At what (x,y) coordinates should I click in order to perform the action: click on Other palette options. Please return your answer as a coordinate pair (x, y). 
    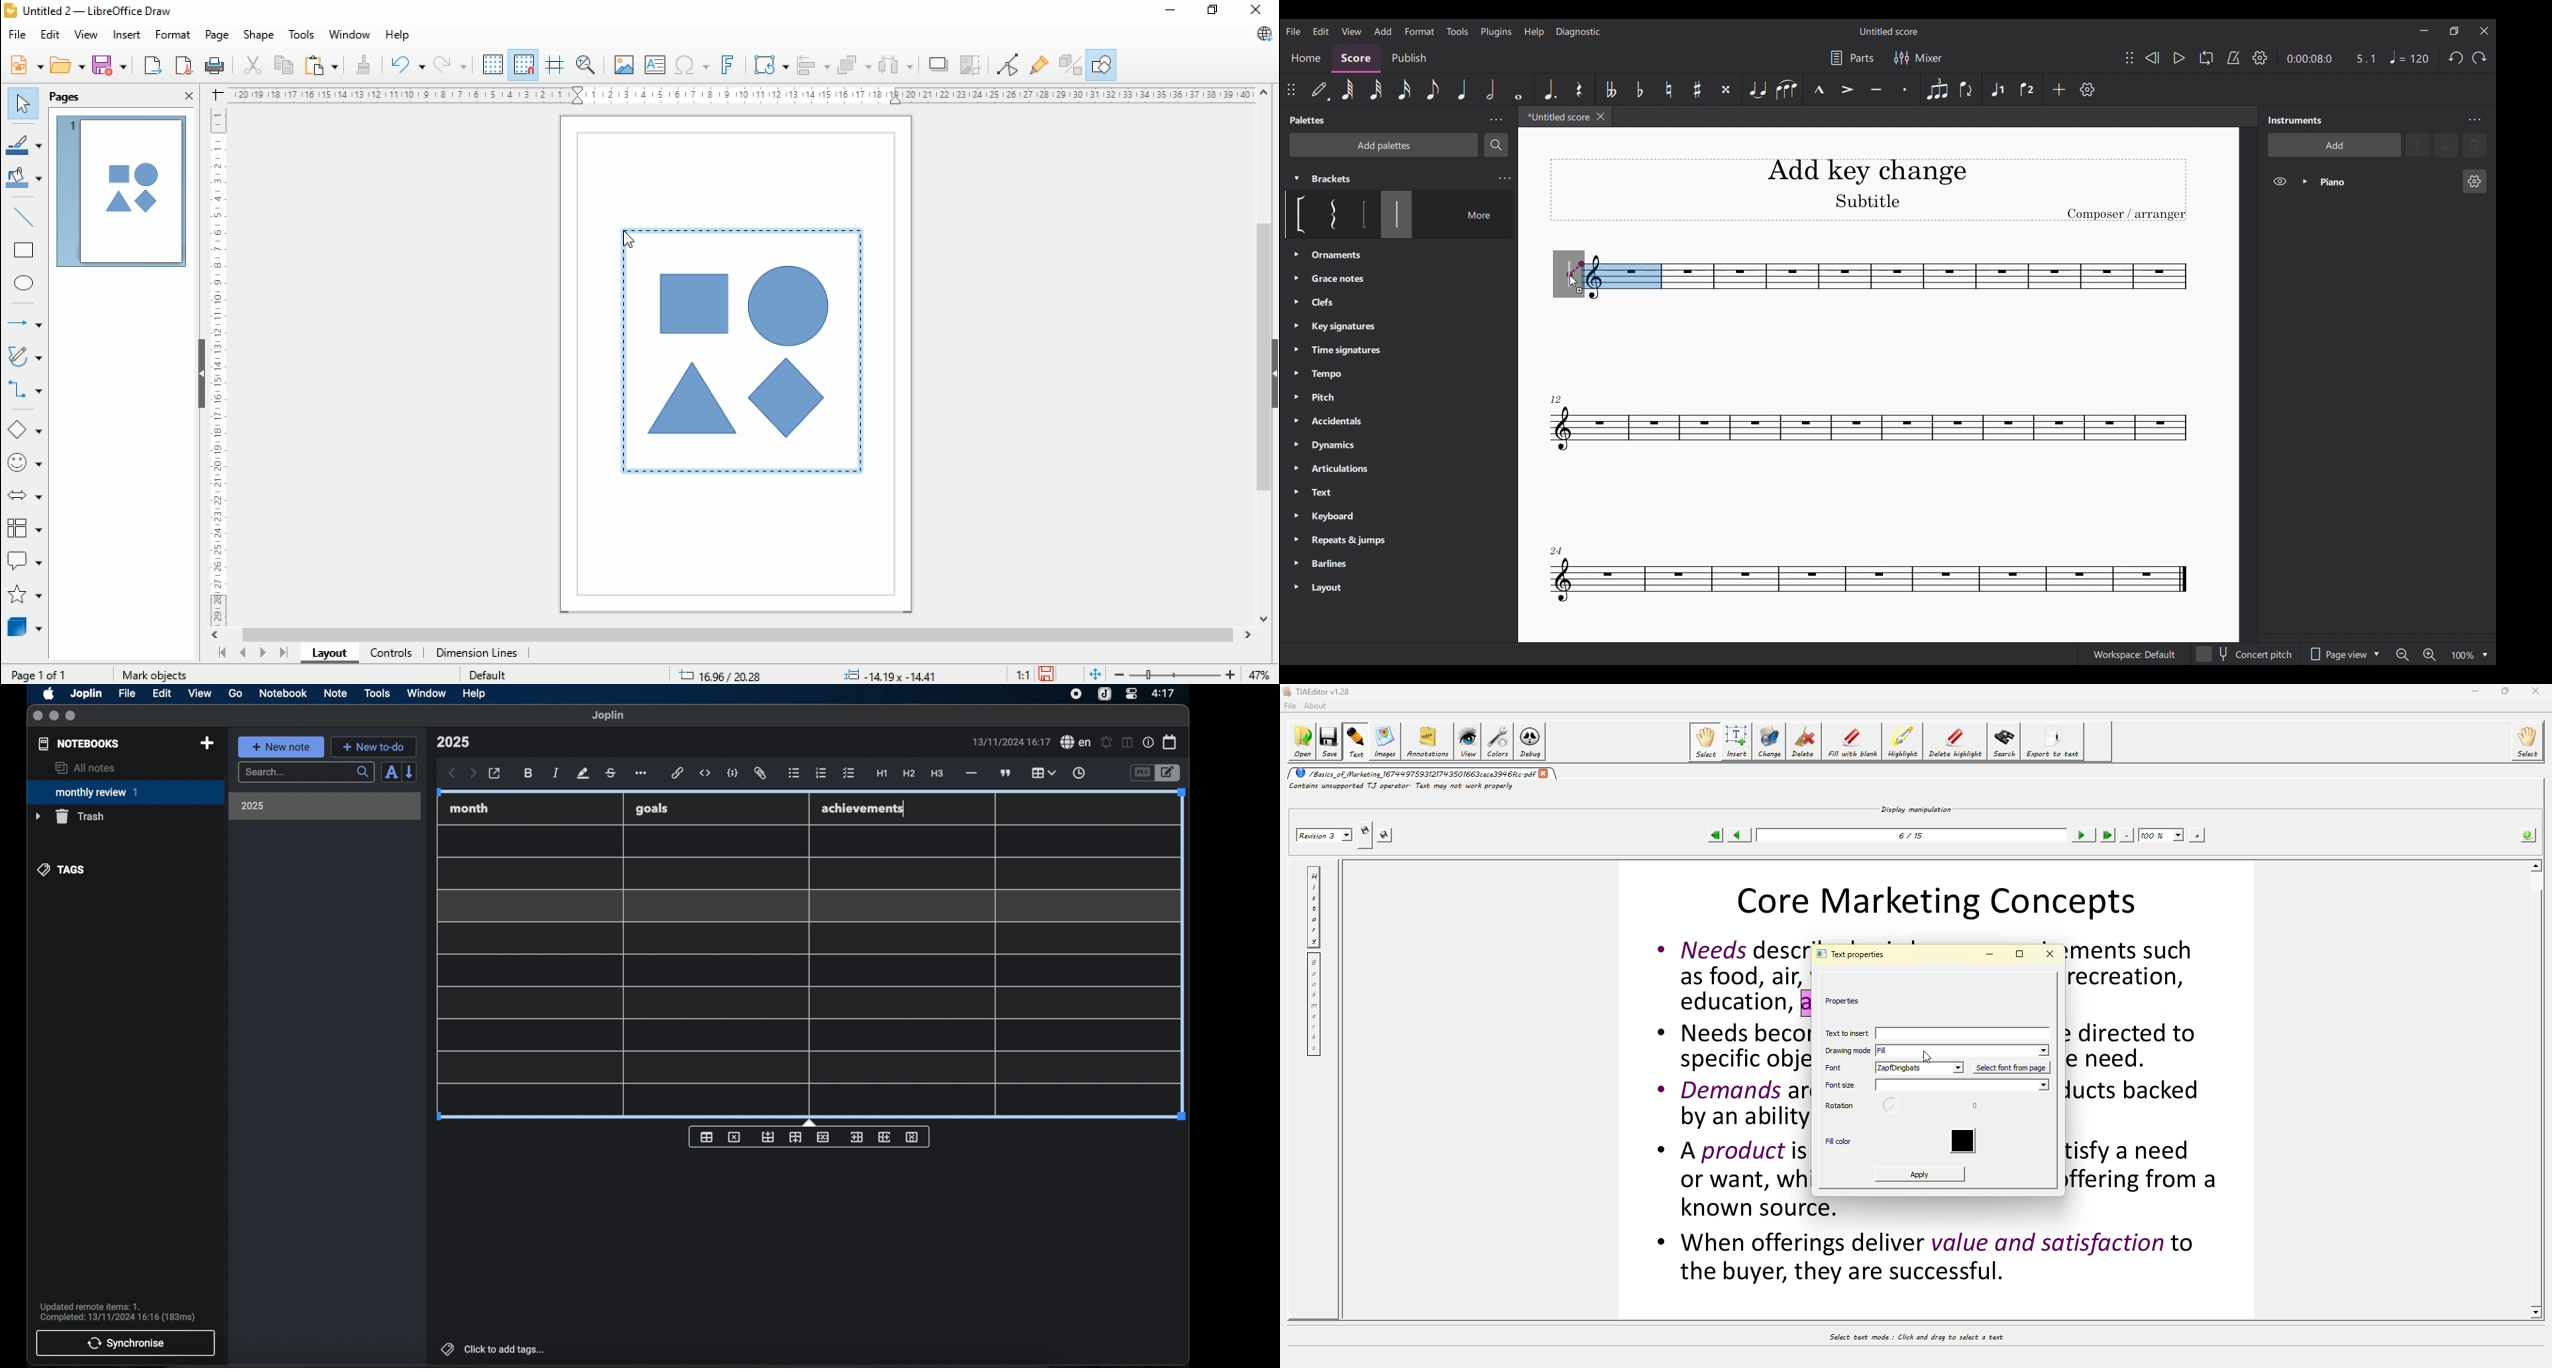
    Looking at the image, I should click on (1345, 422).